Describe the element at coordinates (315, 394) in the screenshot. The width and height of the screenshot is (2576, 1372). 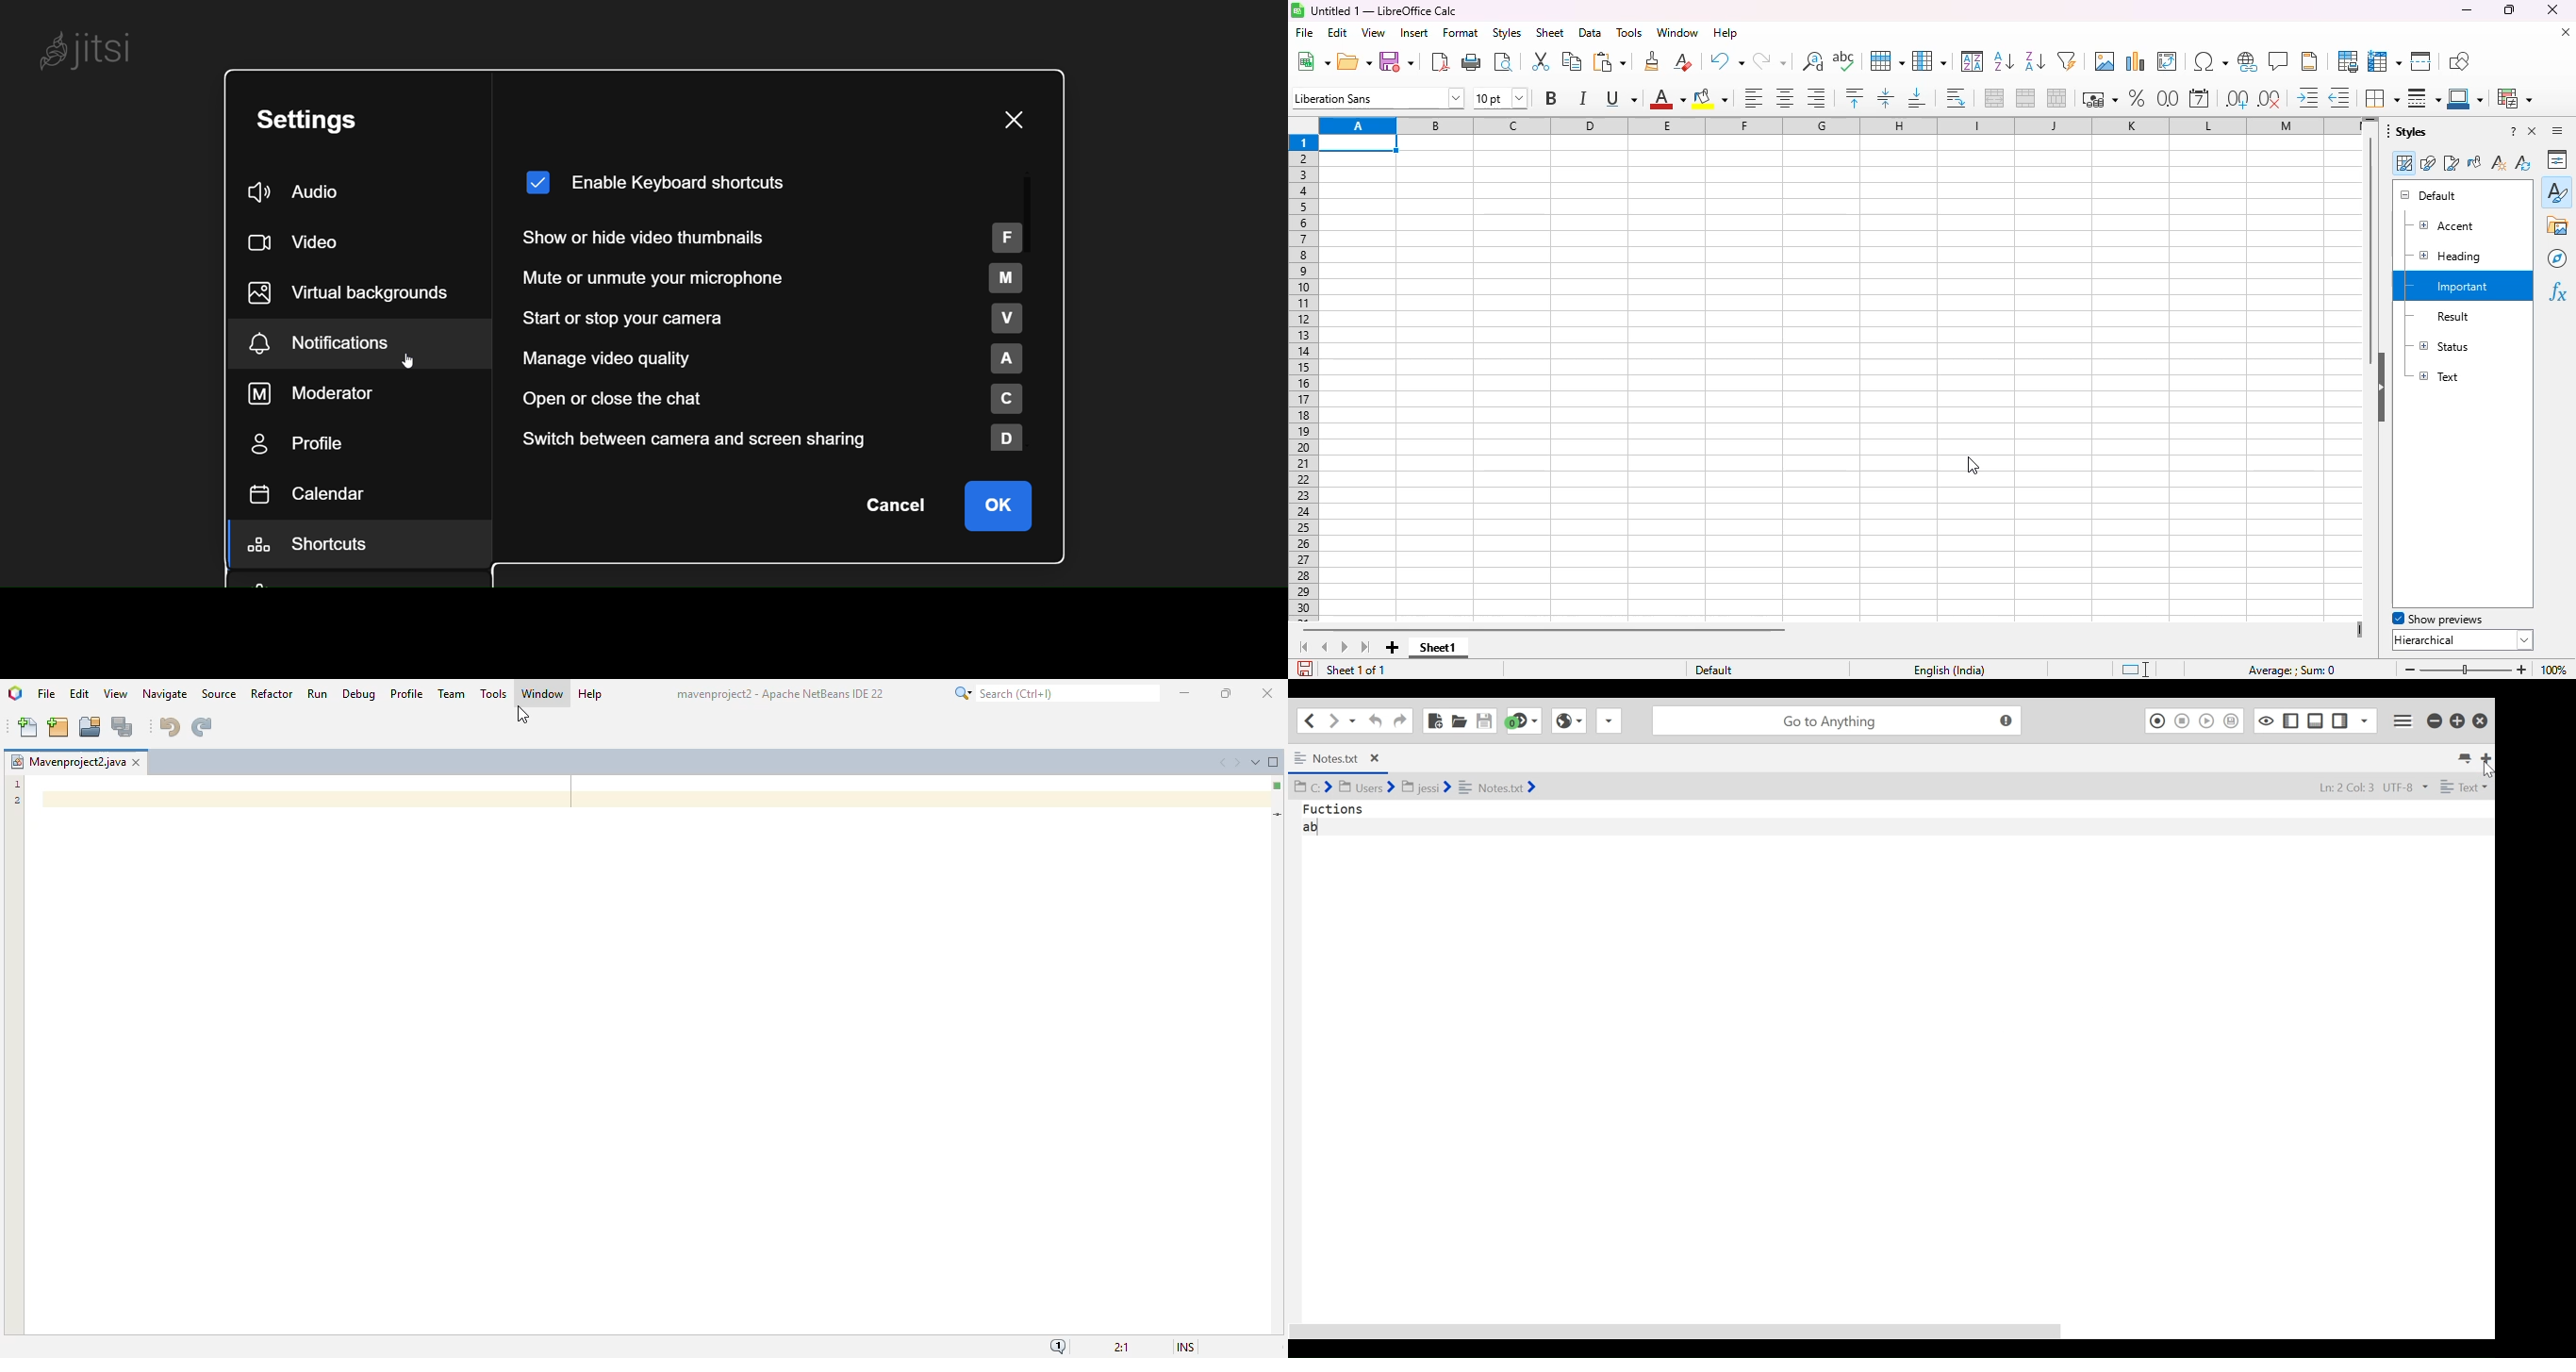
I see `moderator` at that location.